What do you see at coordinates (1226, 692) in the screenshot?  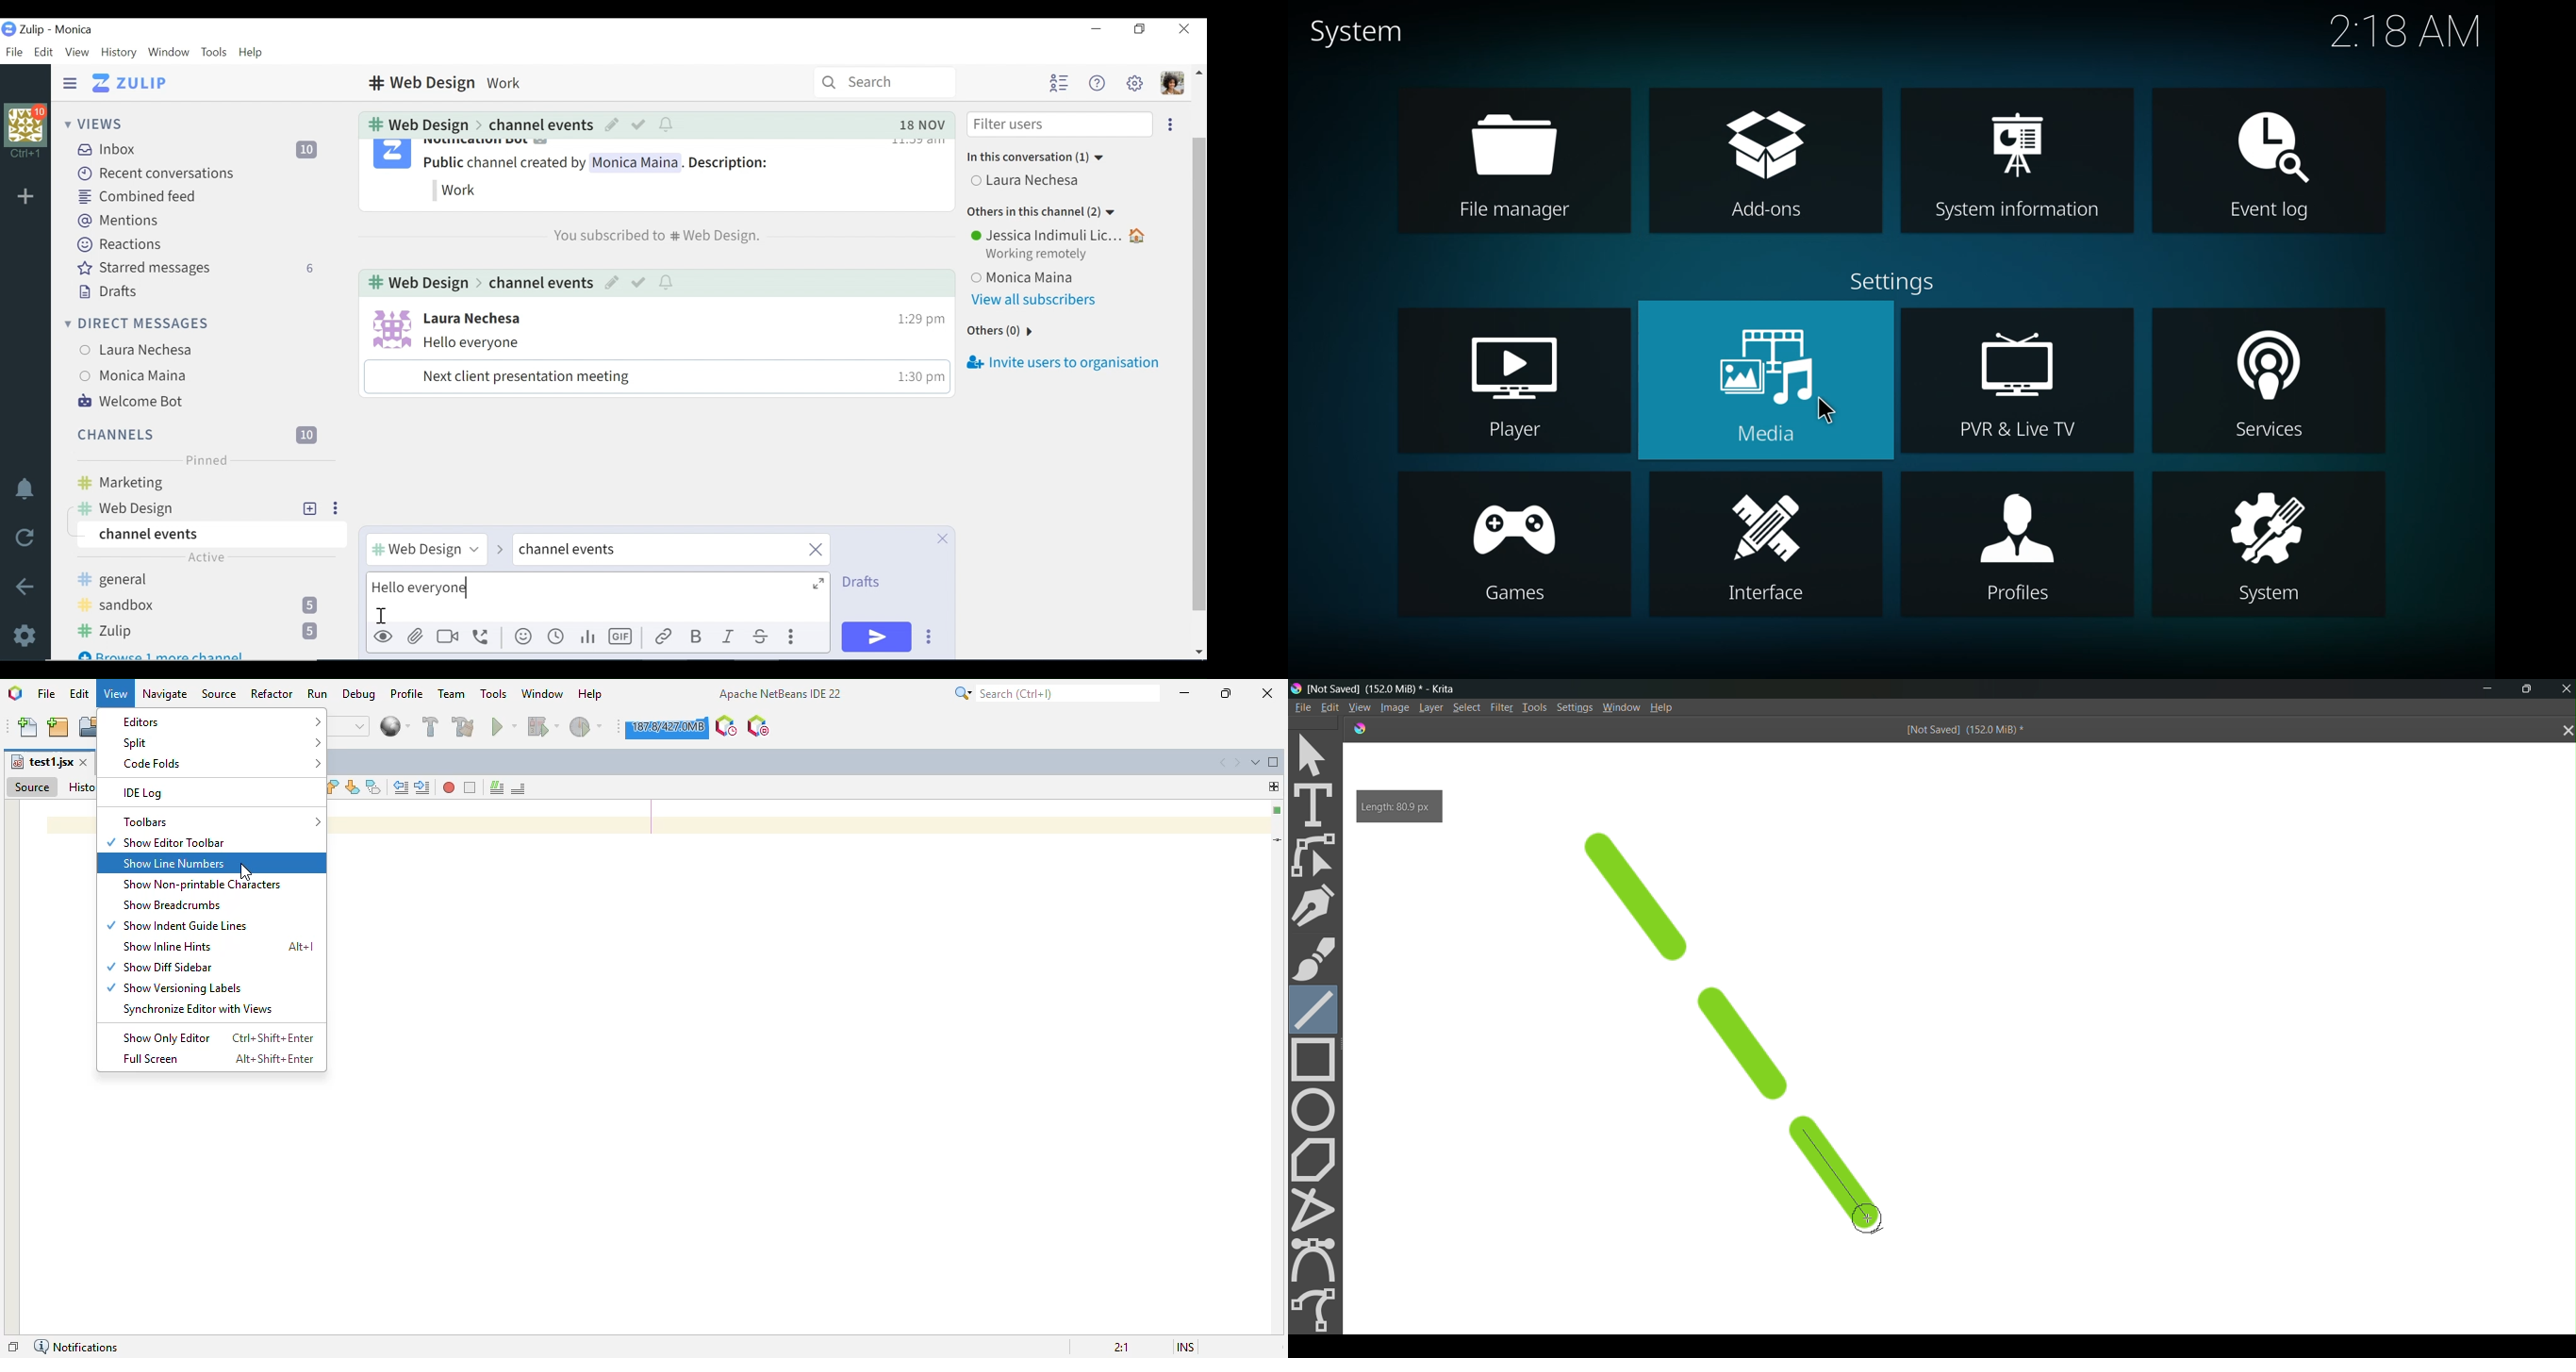 I see `maximize` at bounding box center [1226, 692].